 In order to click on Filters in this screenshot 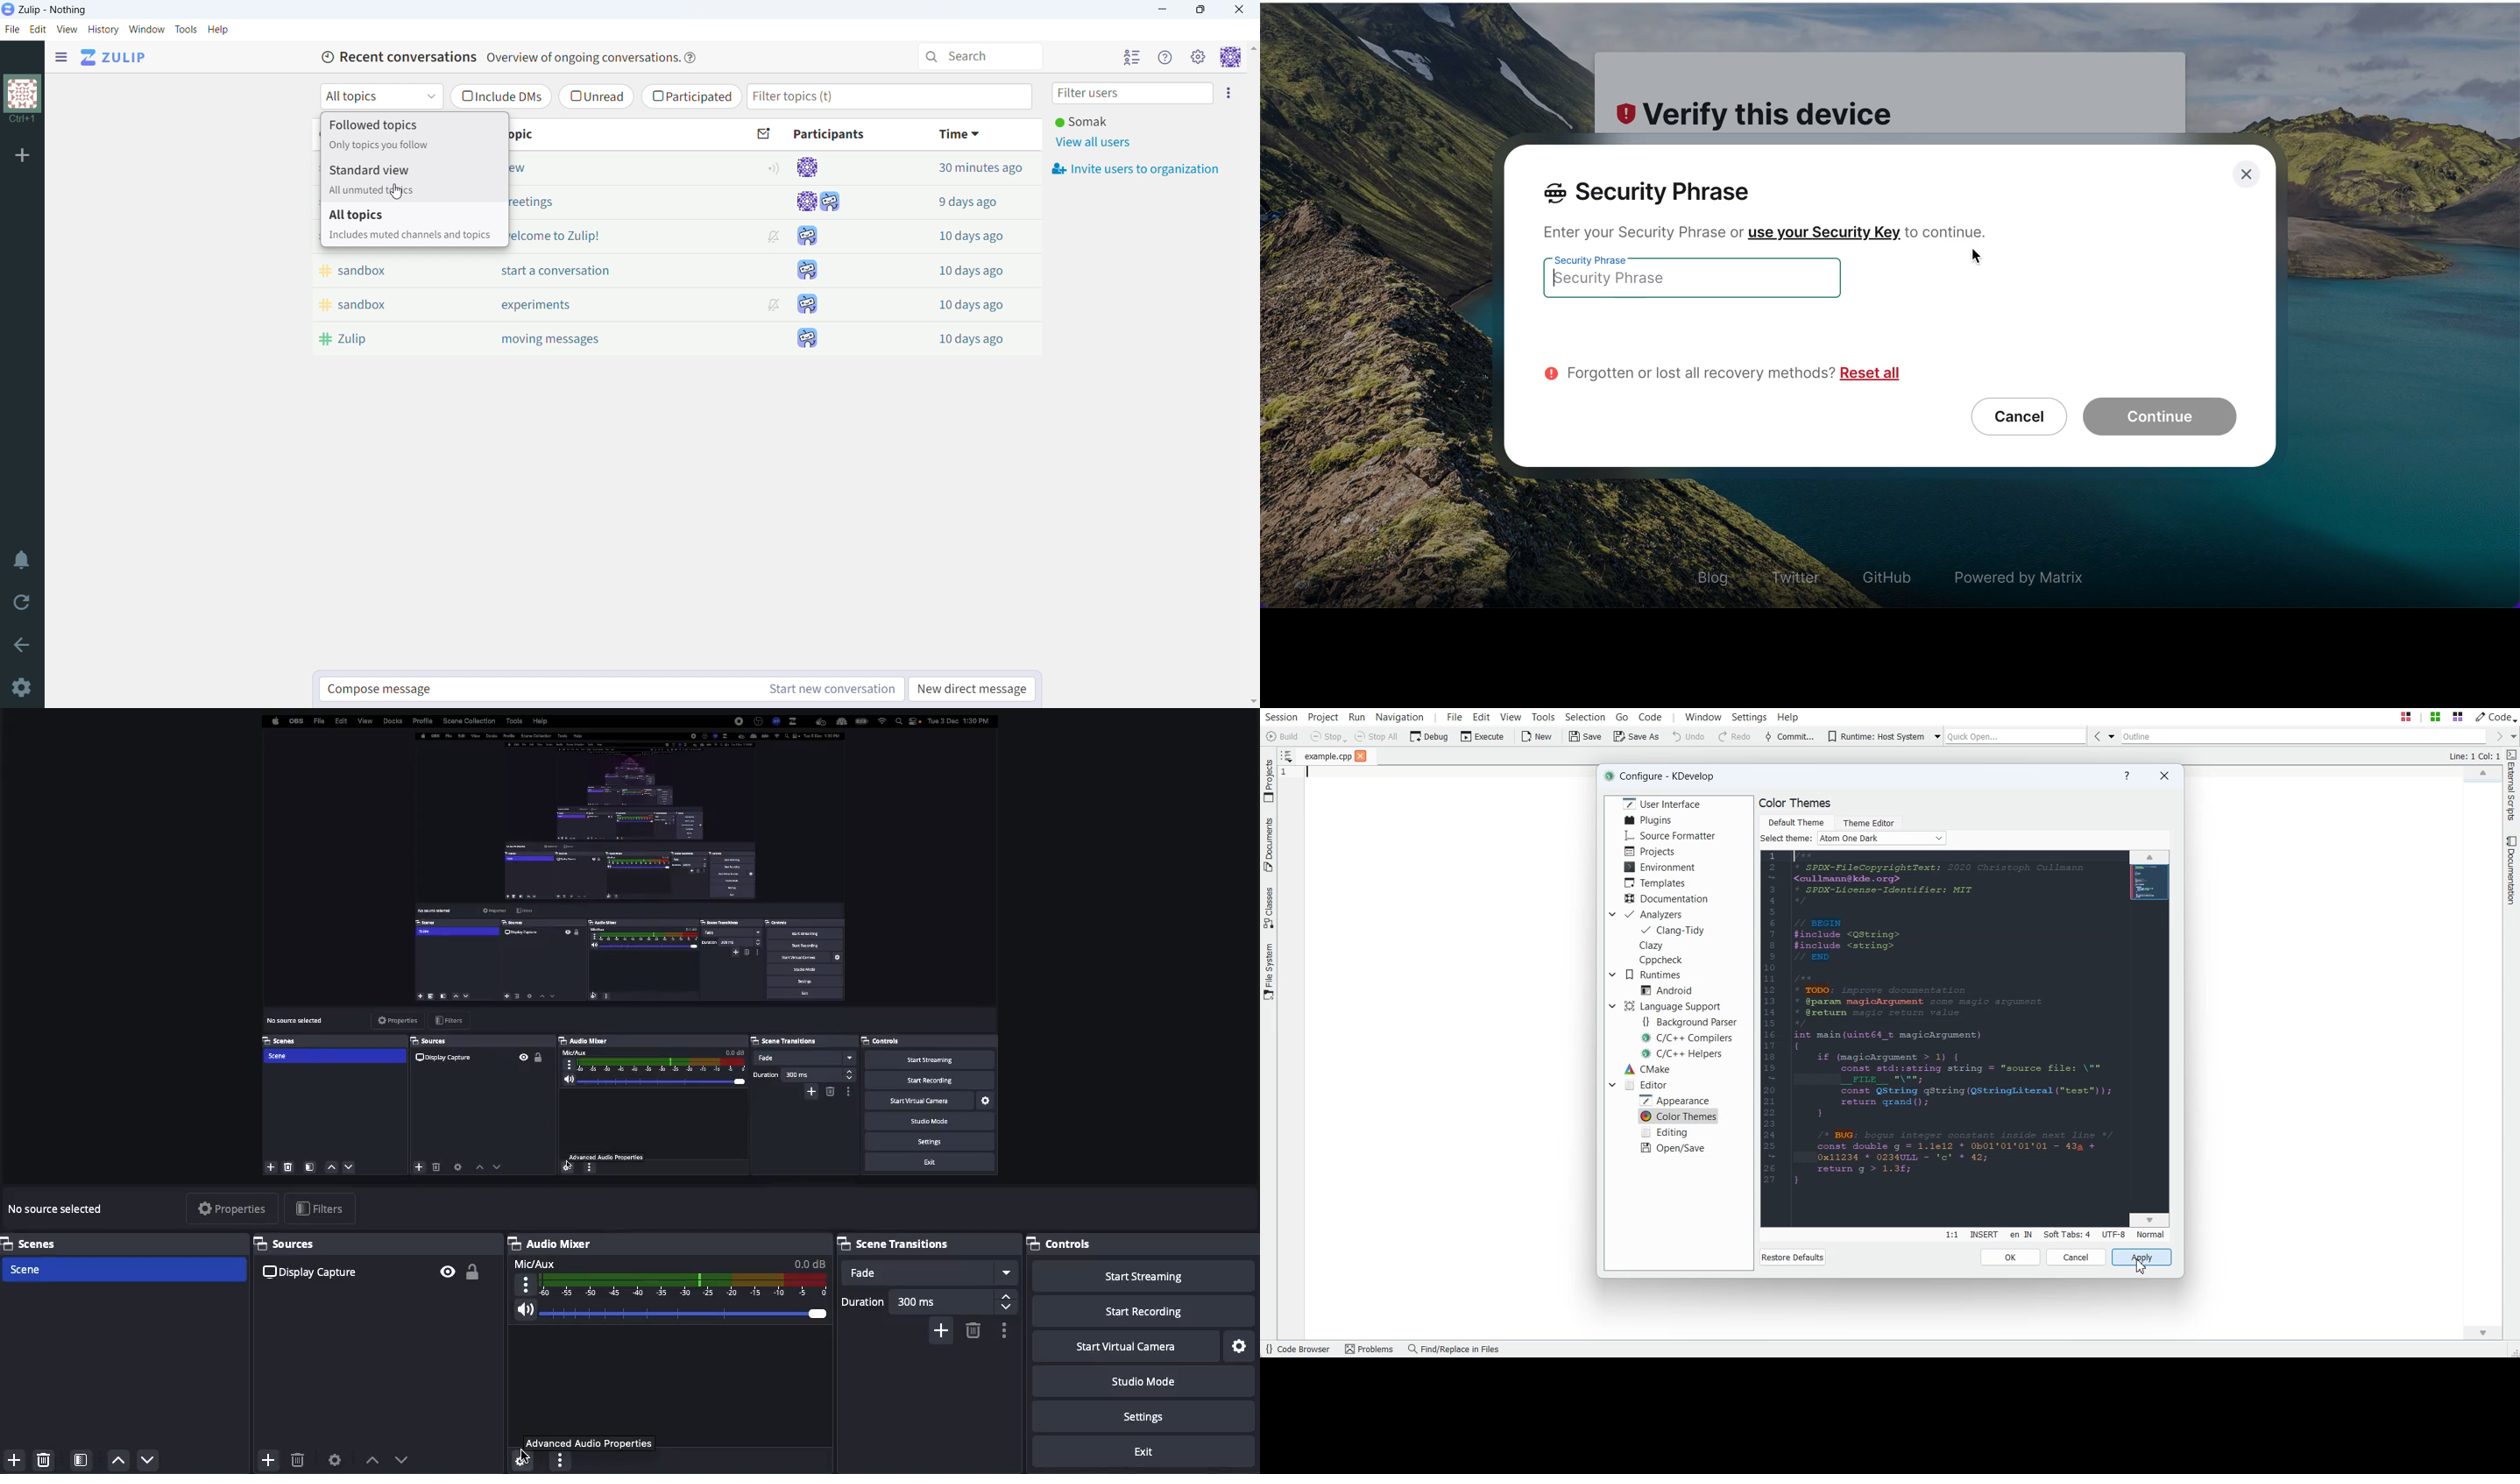, I will do `click(323, 1208)`.